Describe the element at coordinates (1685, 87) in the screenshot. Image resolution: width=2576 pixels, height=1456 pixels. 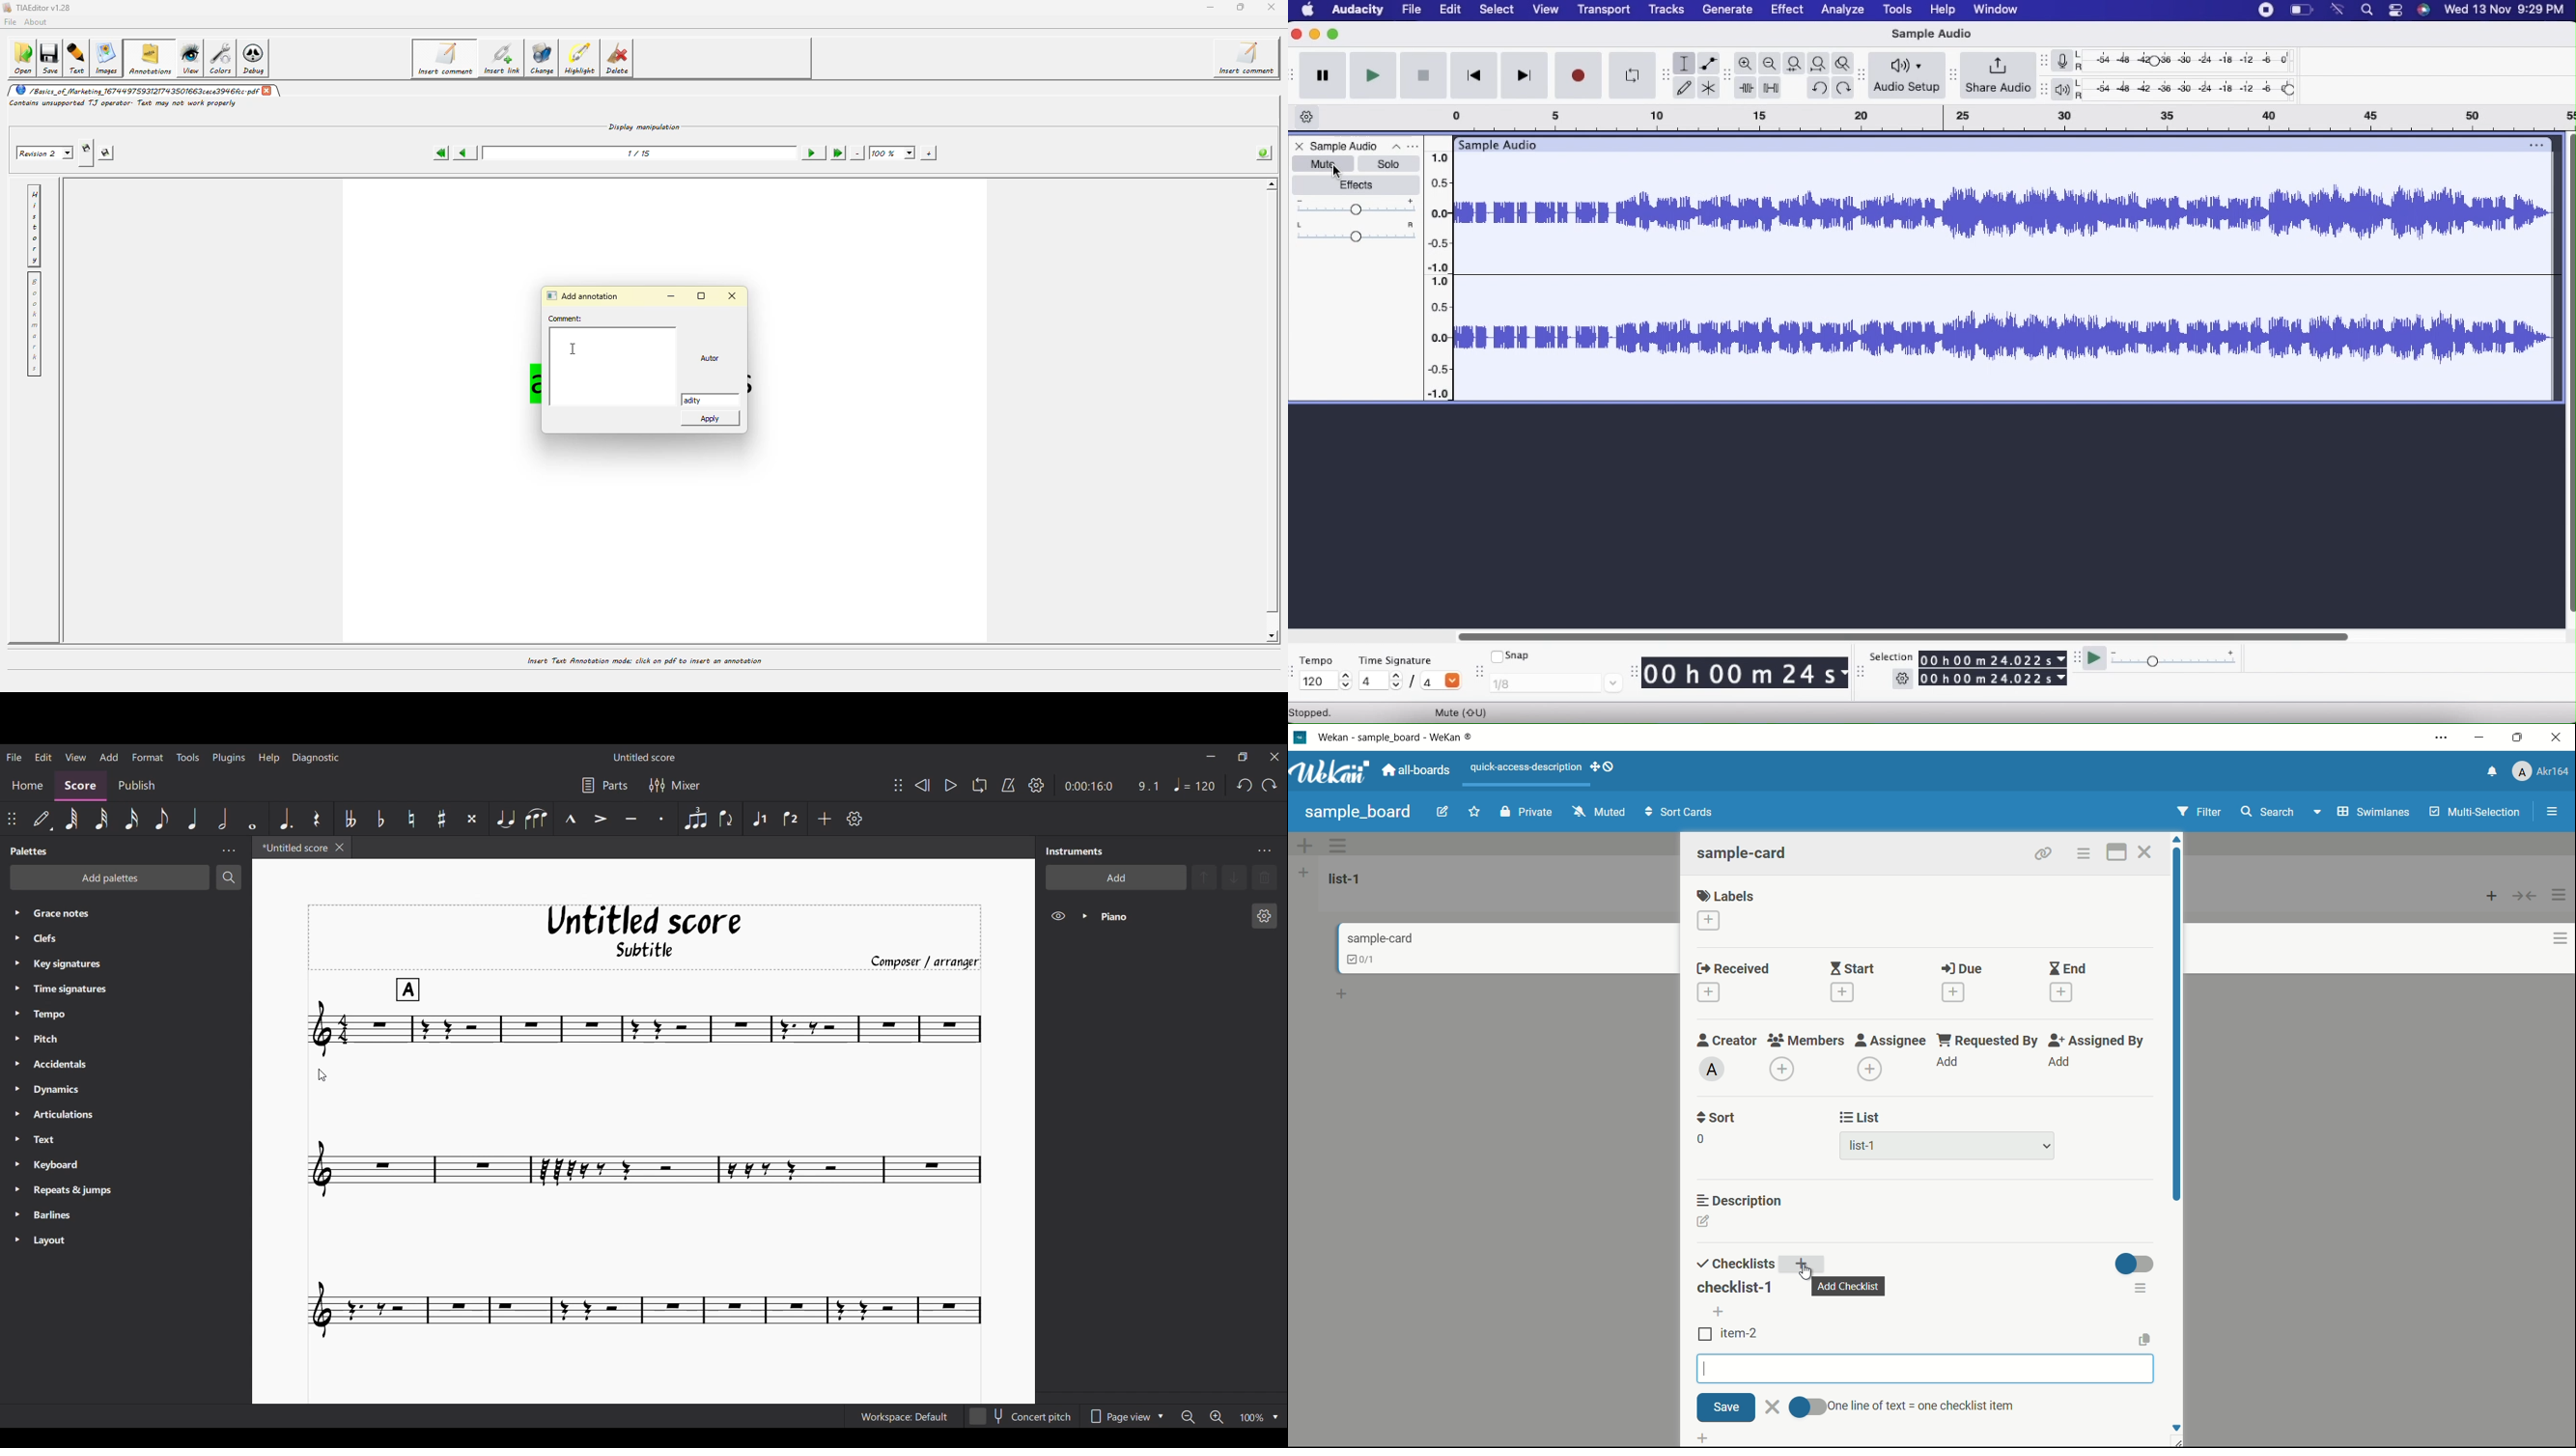
I see `Draw tool` at that location.